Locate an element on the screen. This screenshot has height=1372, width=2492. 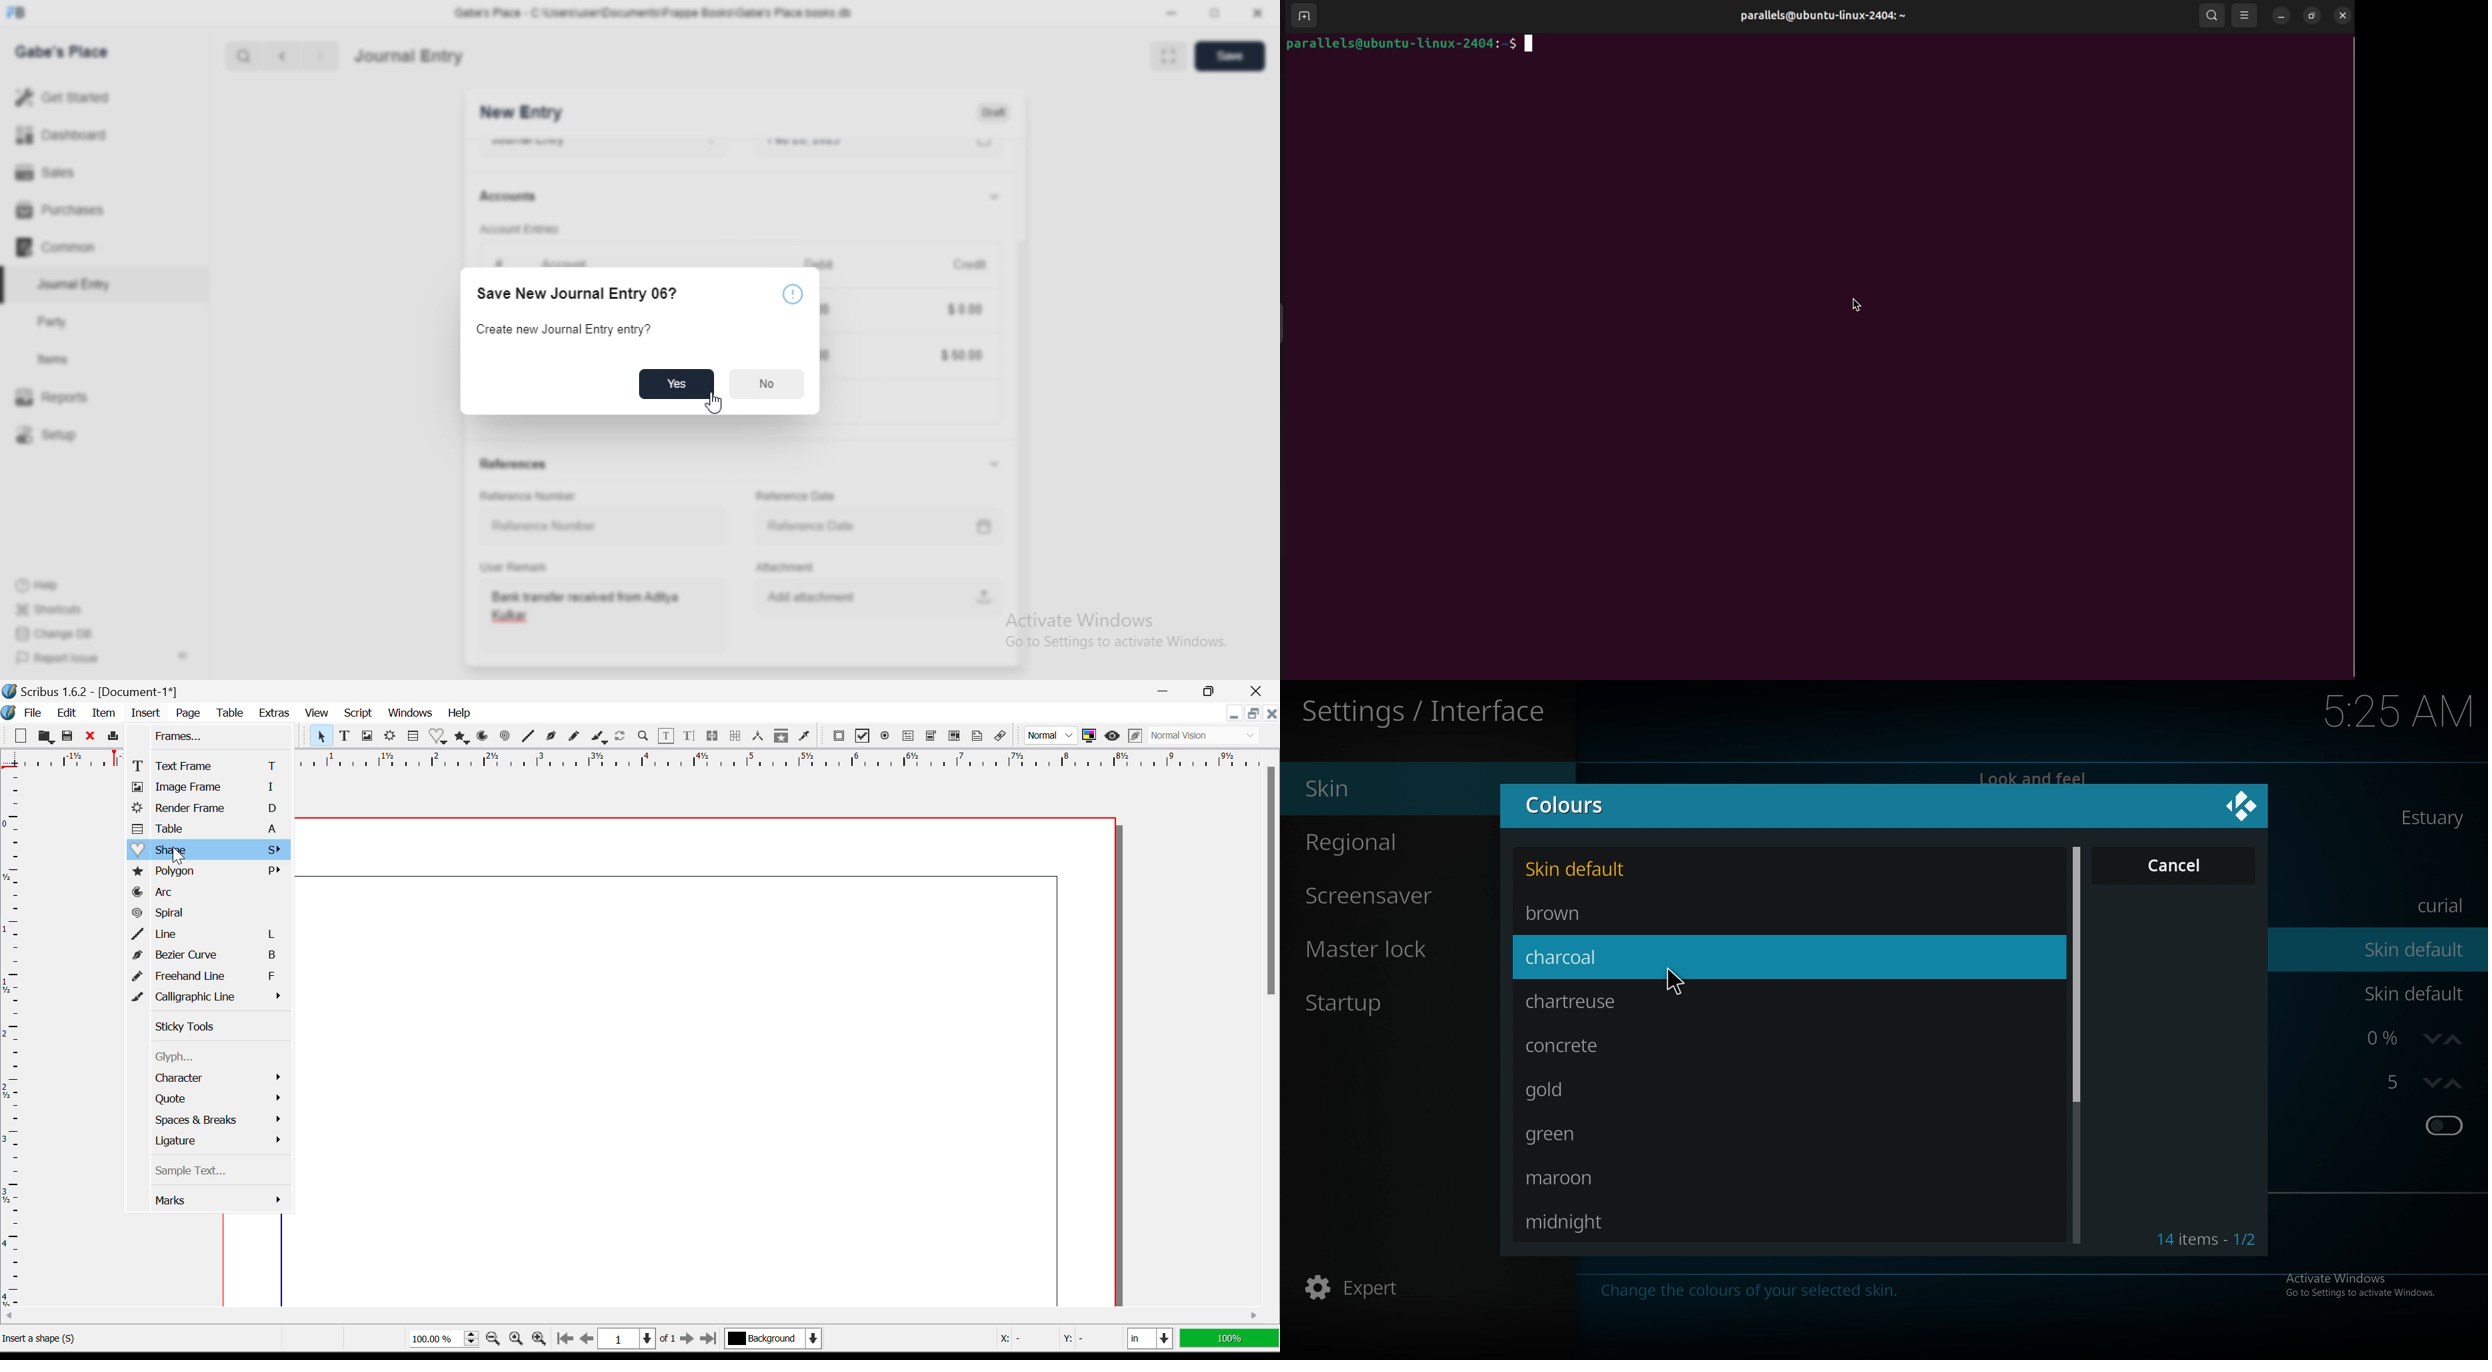
Horizontal Page Margins is located at coordinates (12, 1042).